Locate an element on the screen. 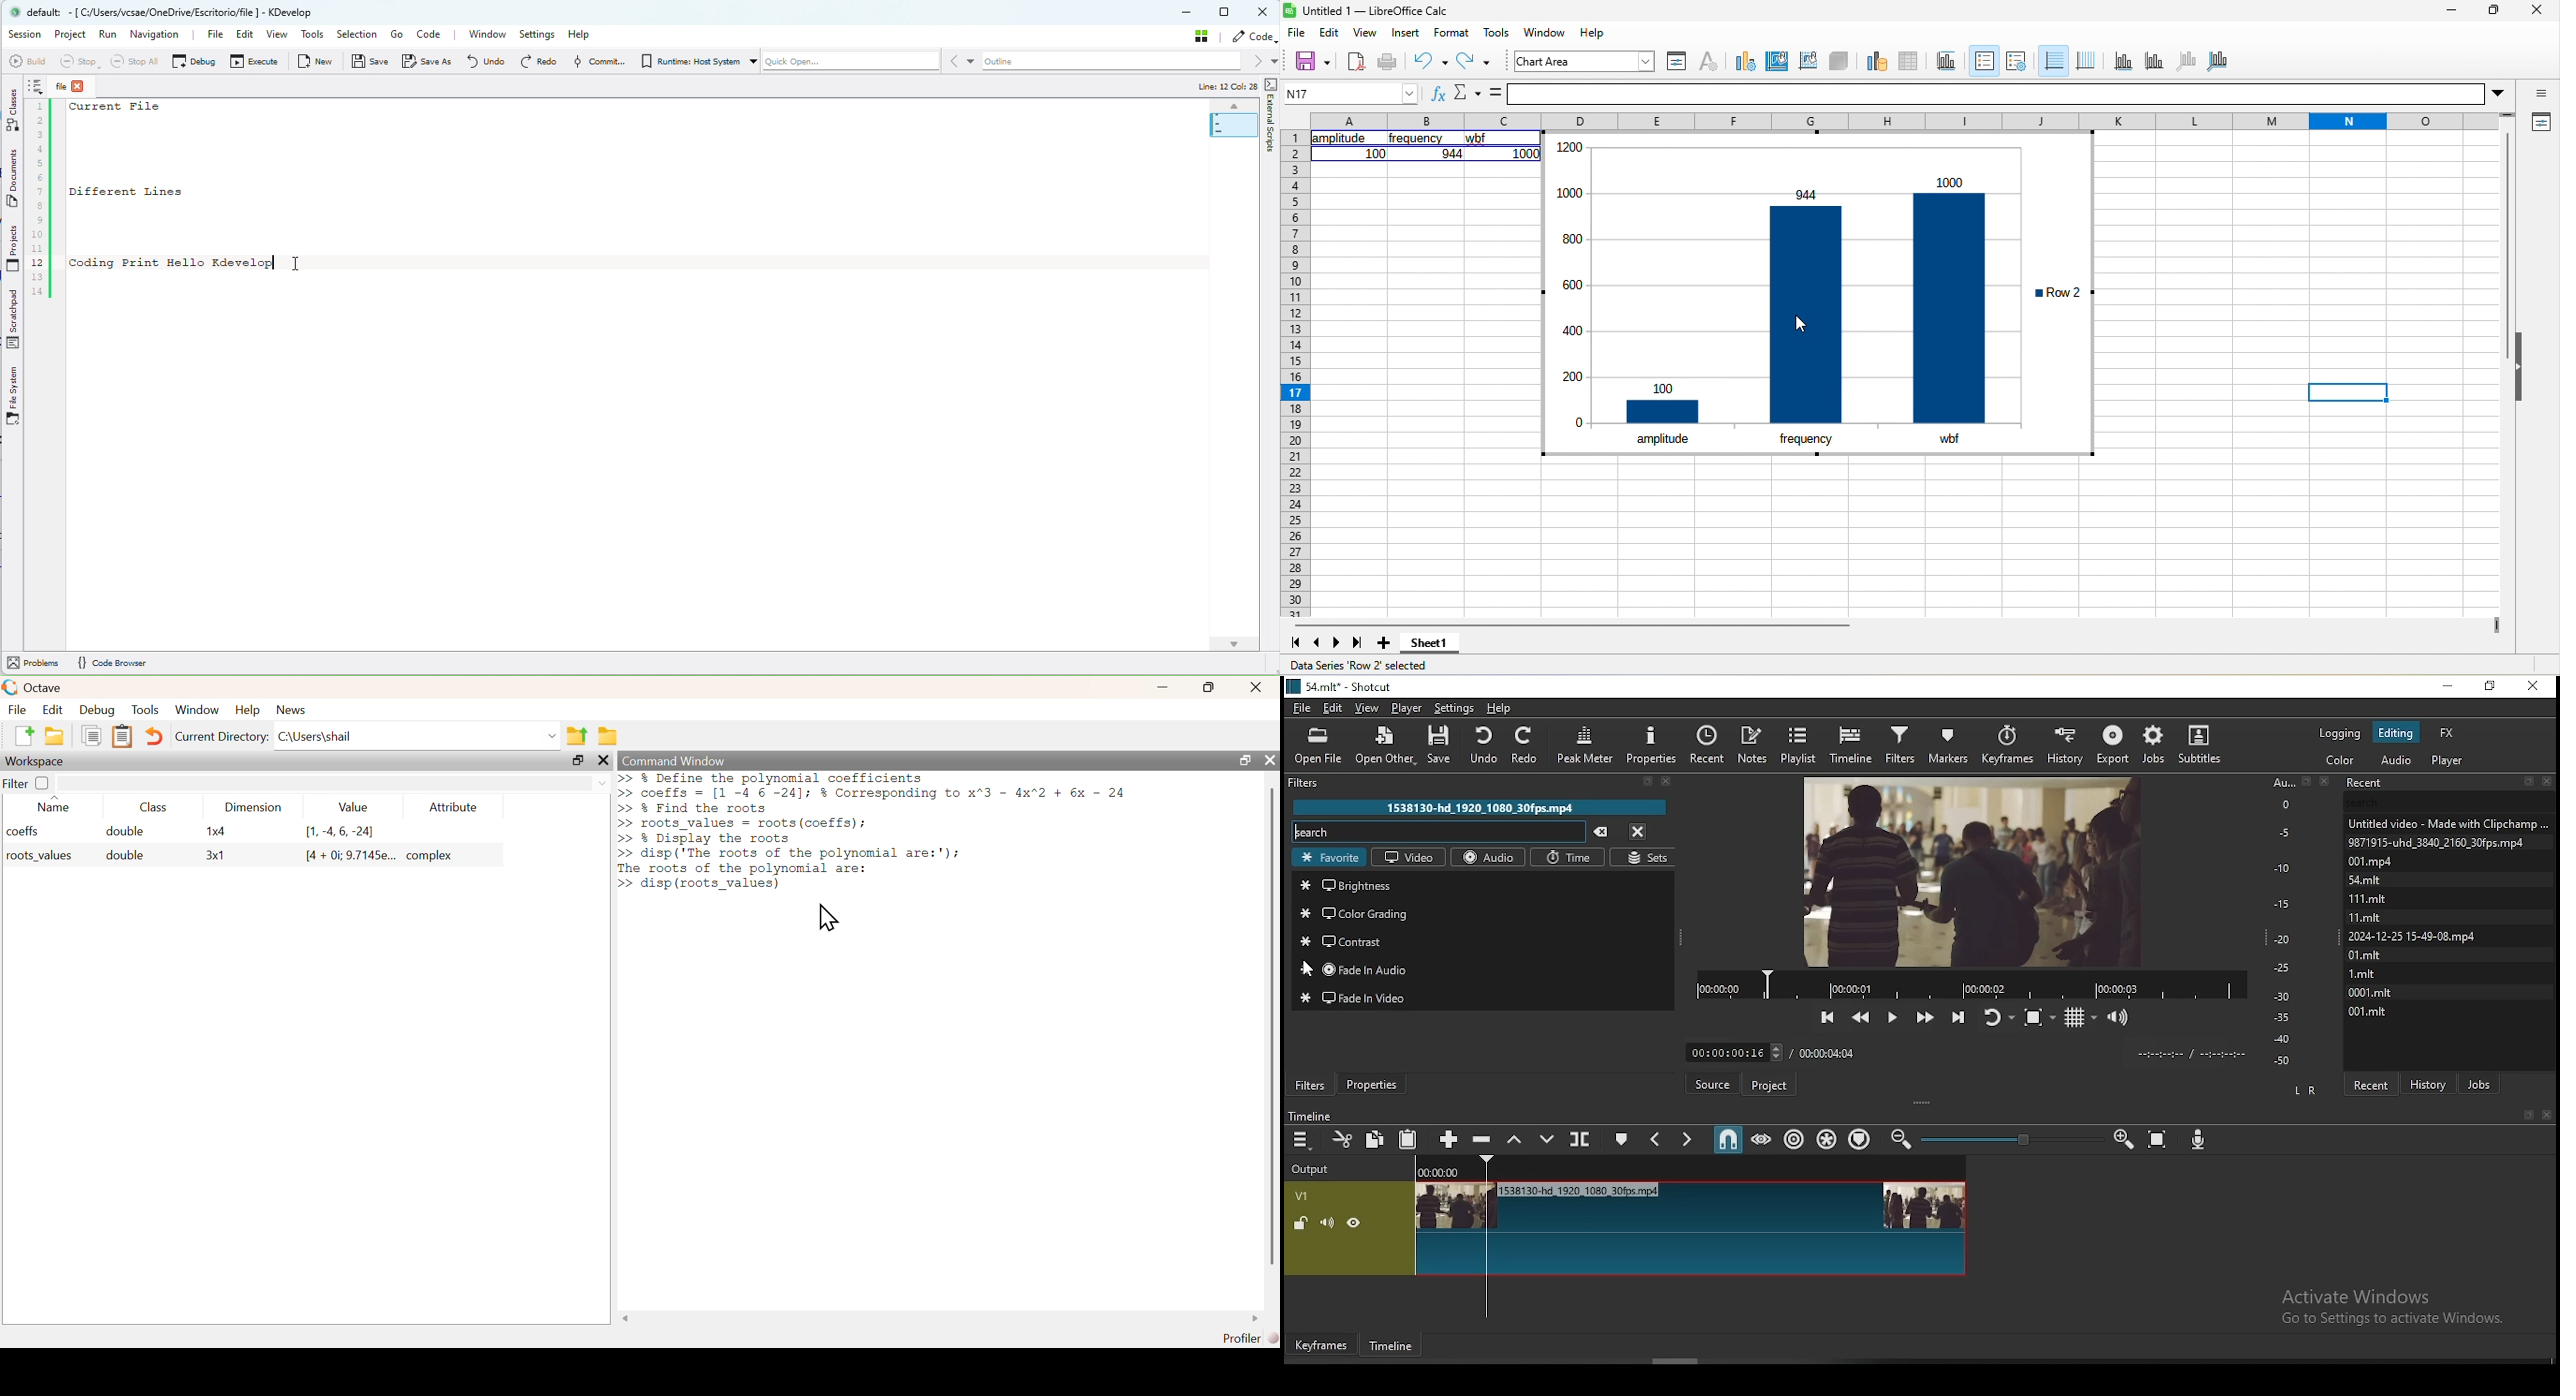 The image size is (2576, 1400). scale is located at coordinates (2286, 921).